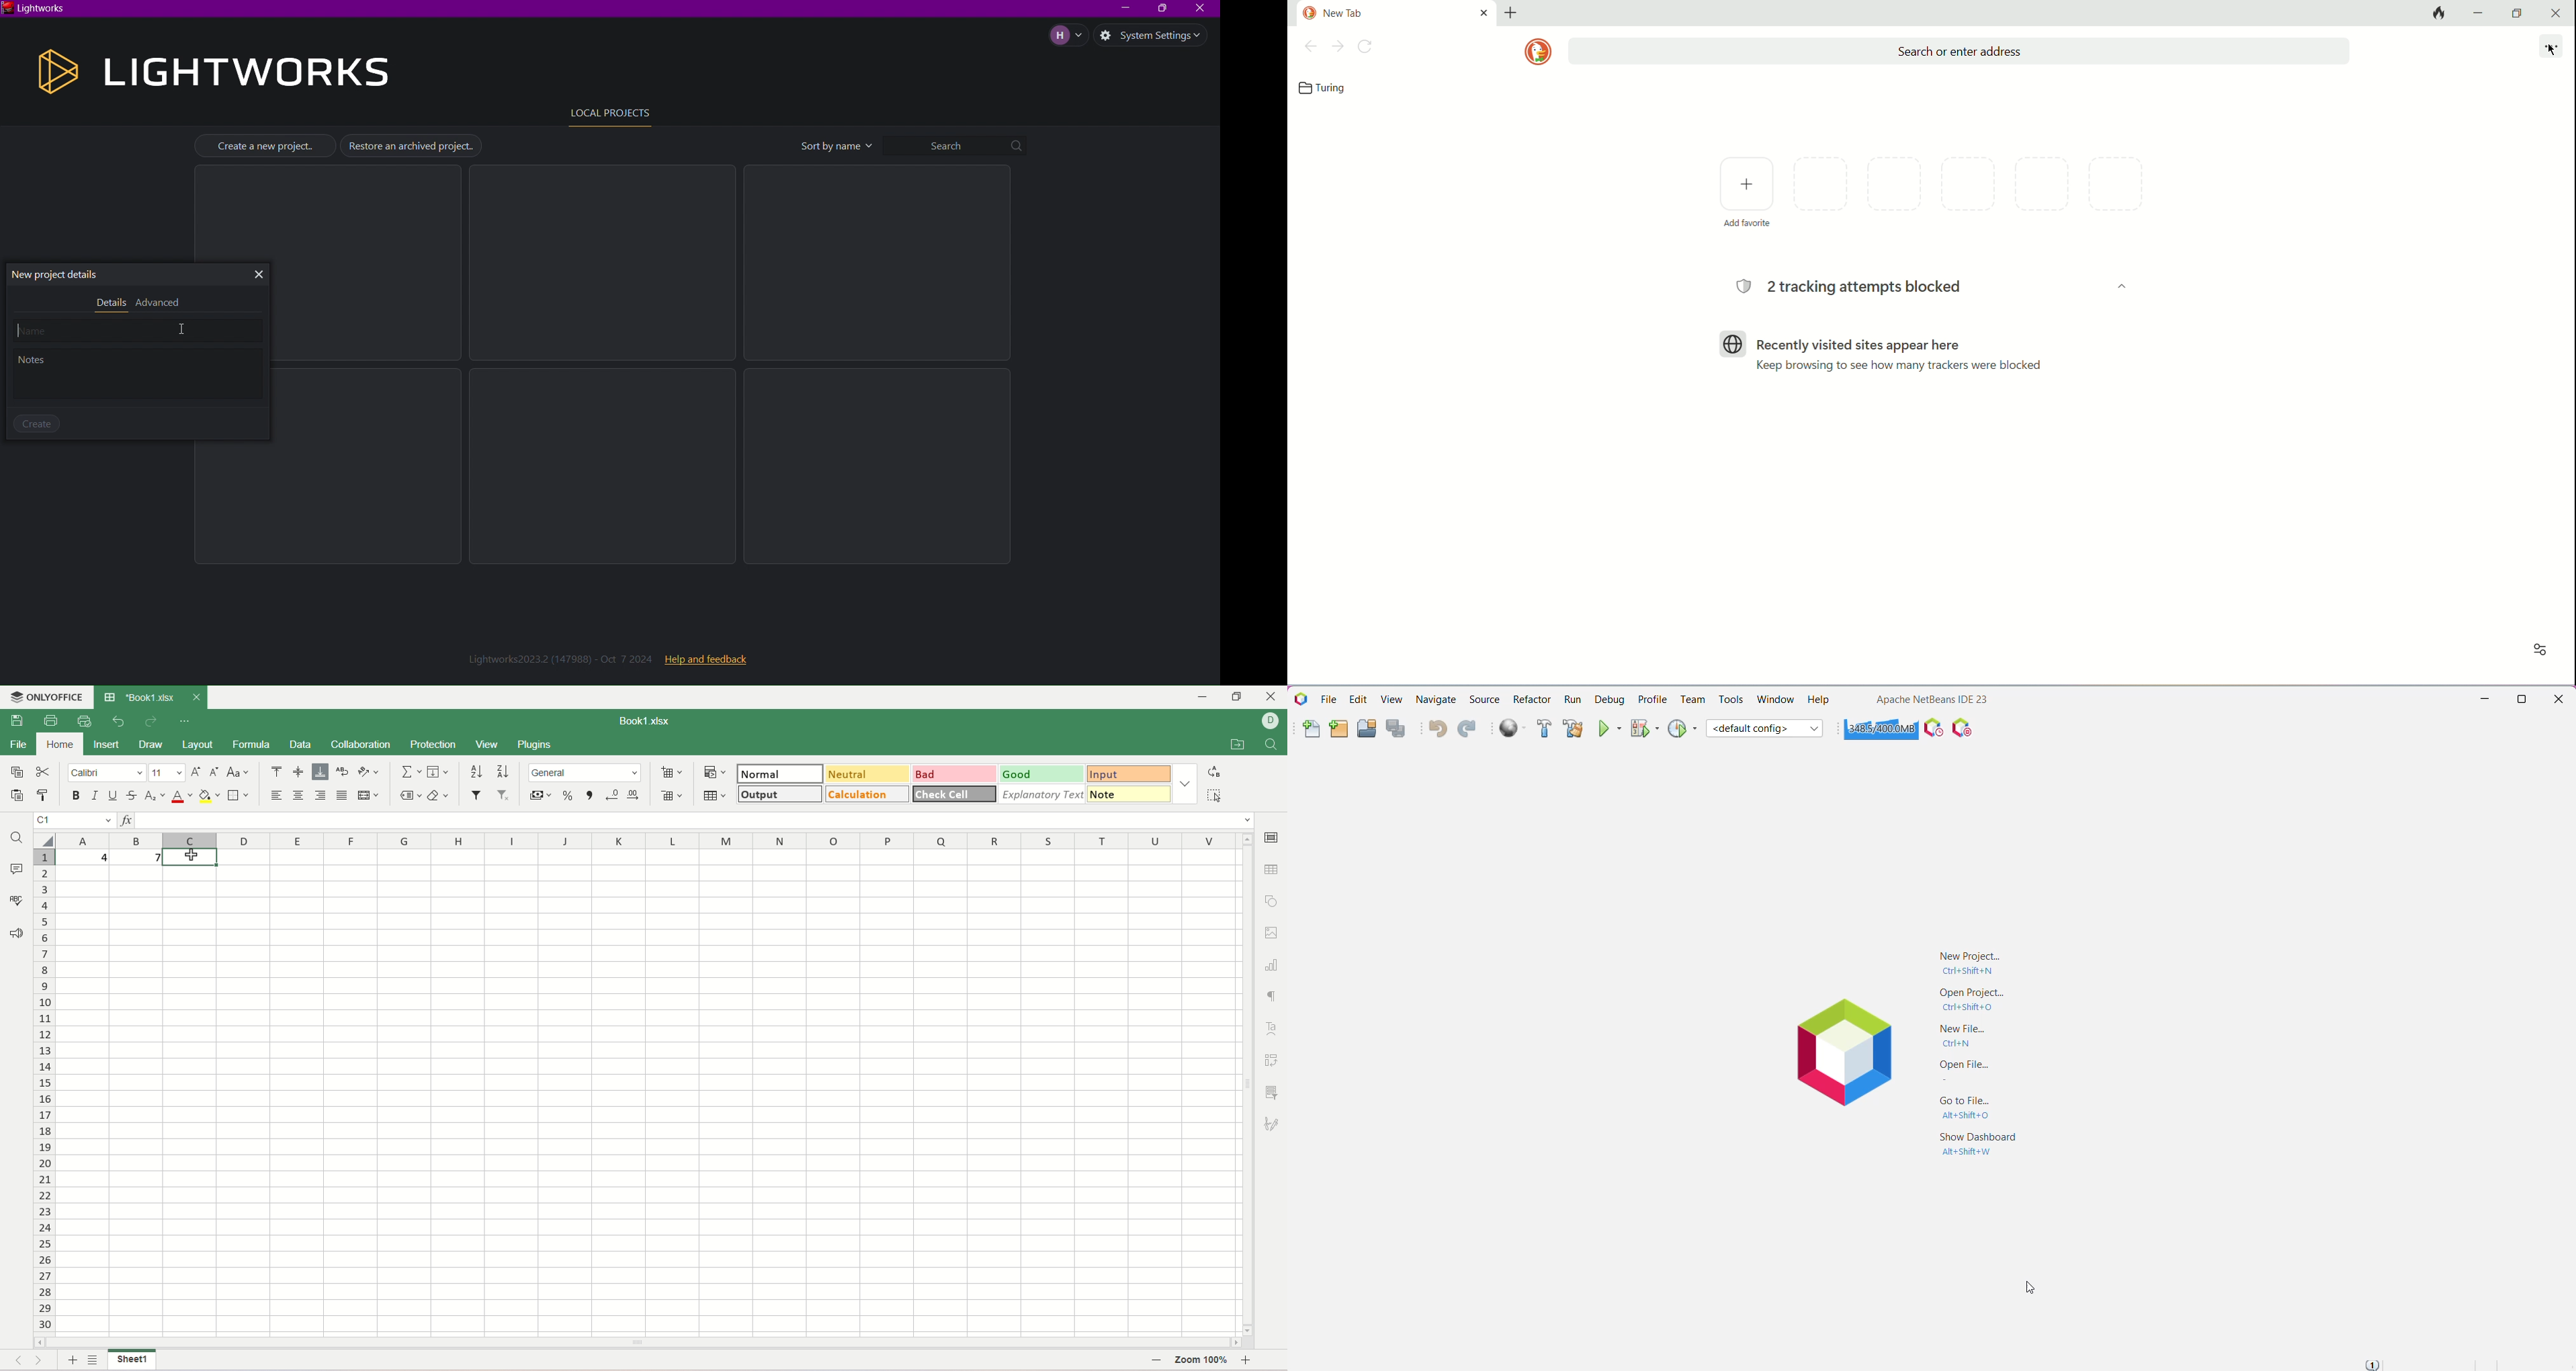 This screenshot has width=2576, height=1372. What do you see at coordinates (15, 900) in the screenshot?
I see `spell check` at bounding box center [15, 900].